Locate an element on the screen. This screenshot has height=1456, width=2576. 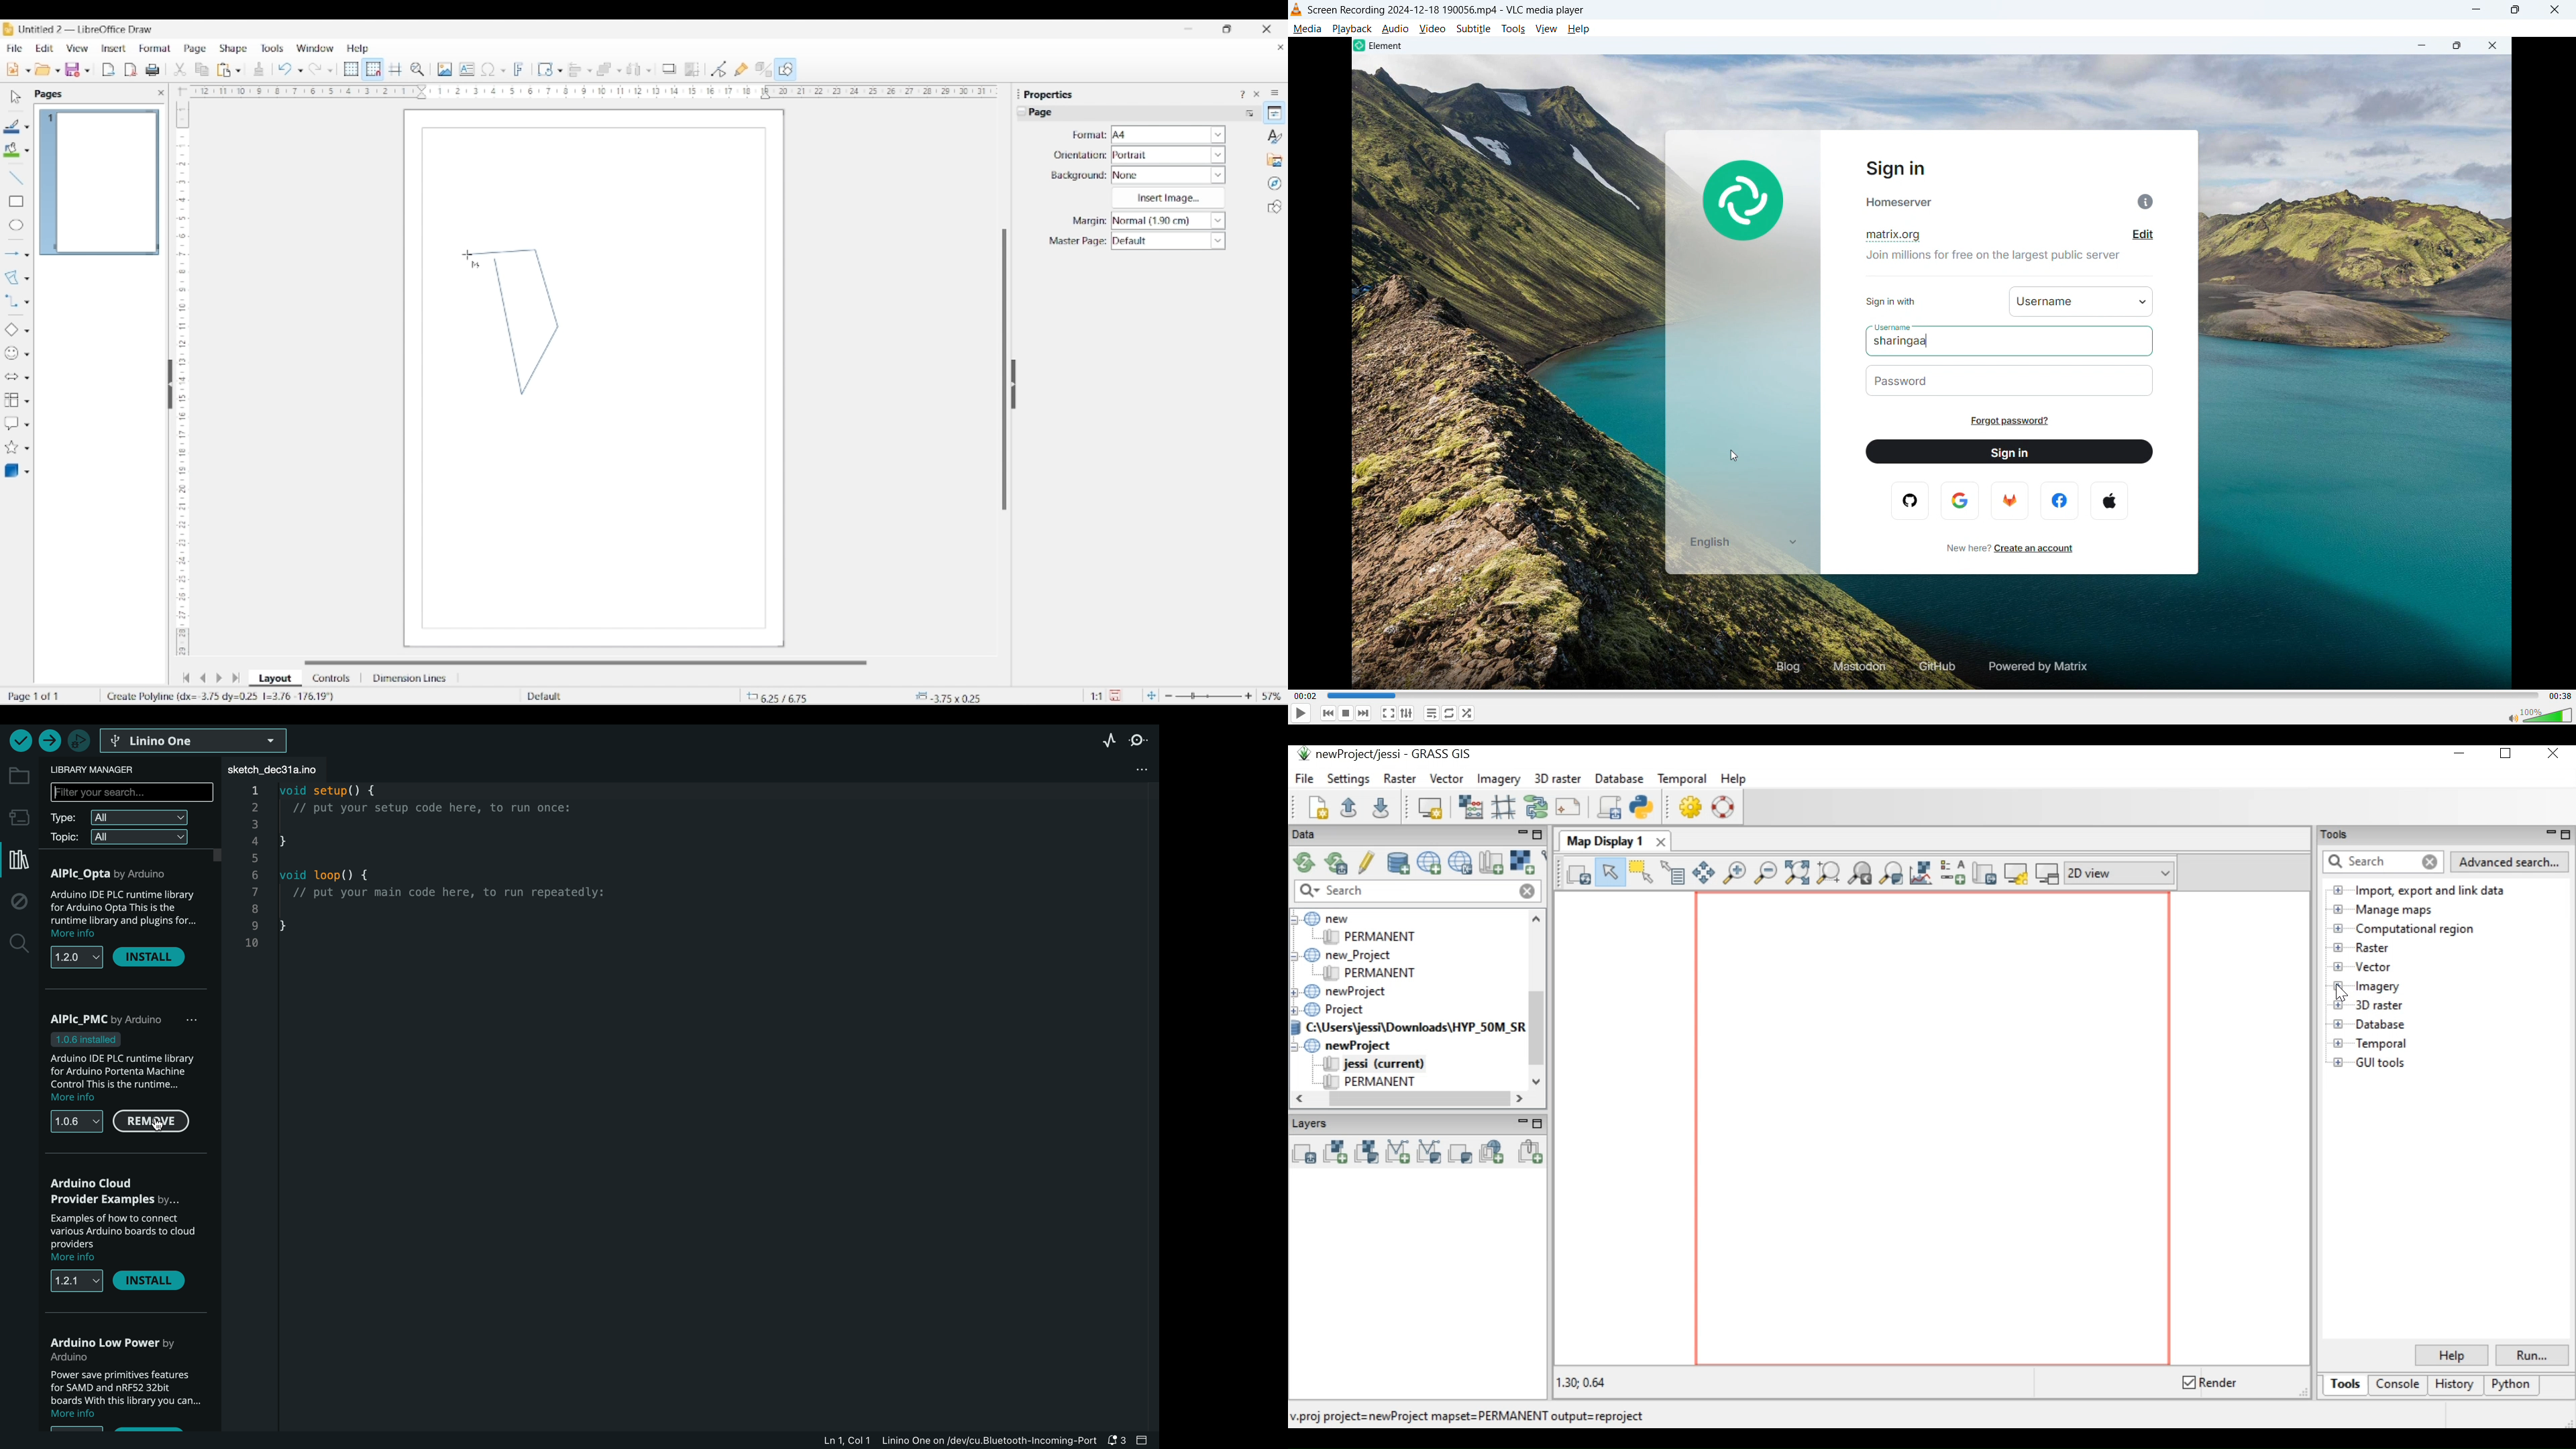
Clone formatting is located at coordinates (259, 69).